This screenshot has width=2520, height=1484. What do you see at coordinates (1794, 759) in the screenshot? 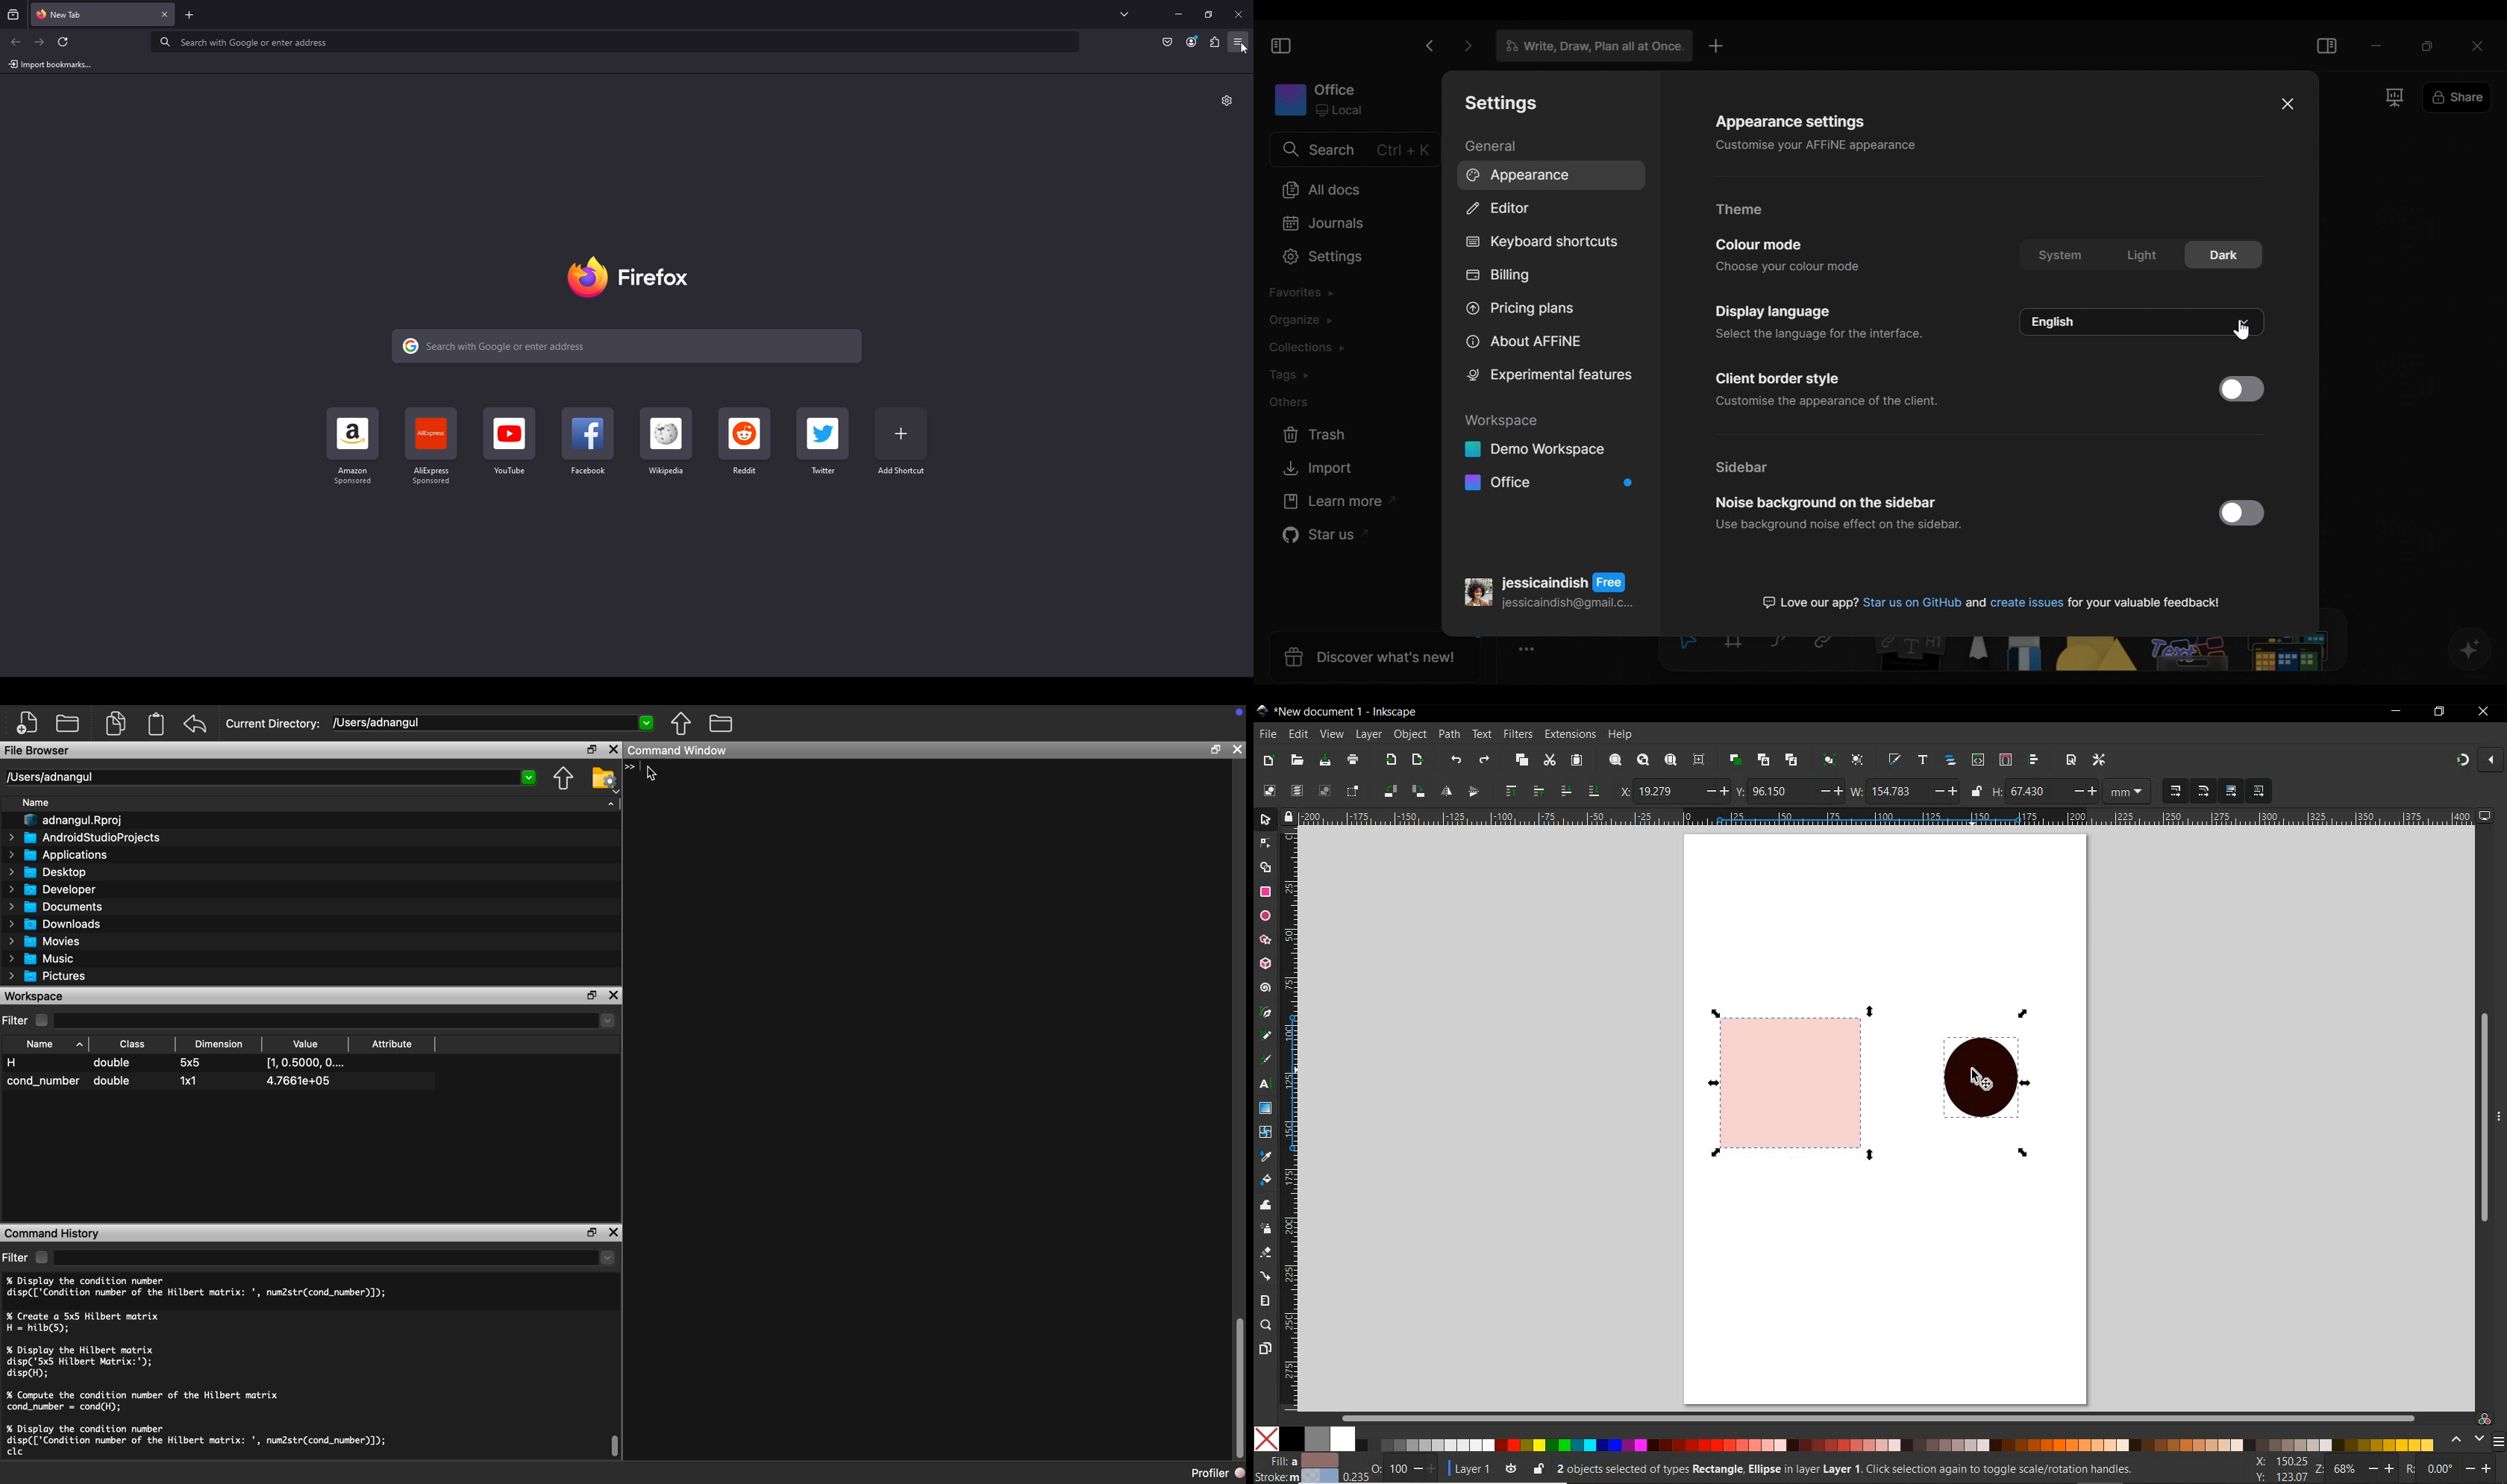
I see `unlink clone` at bounding box center [1794, 759].